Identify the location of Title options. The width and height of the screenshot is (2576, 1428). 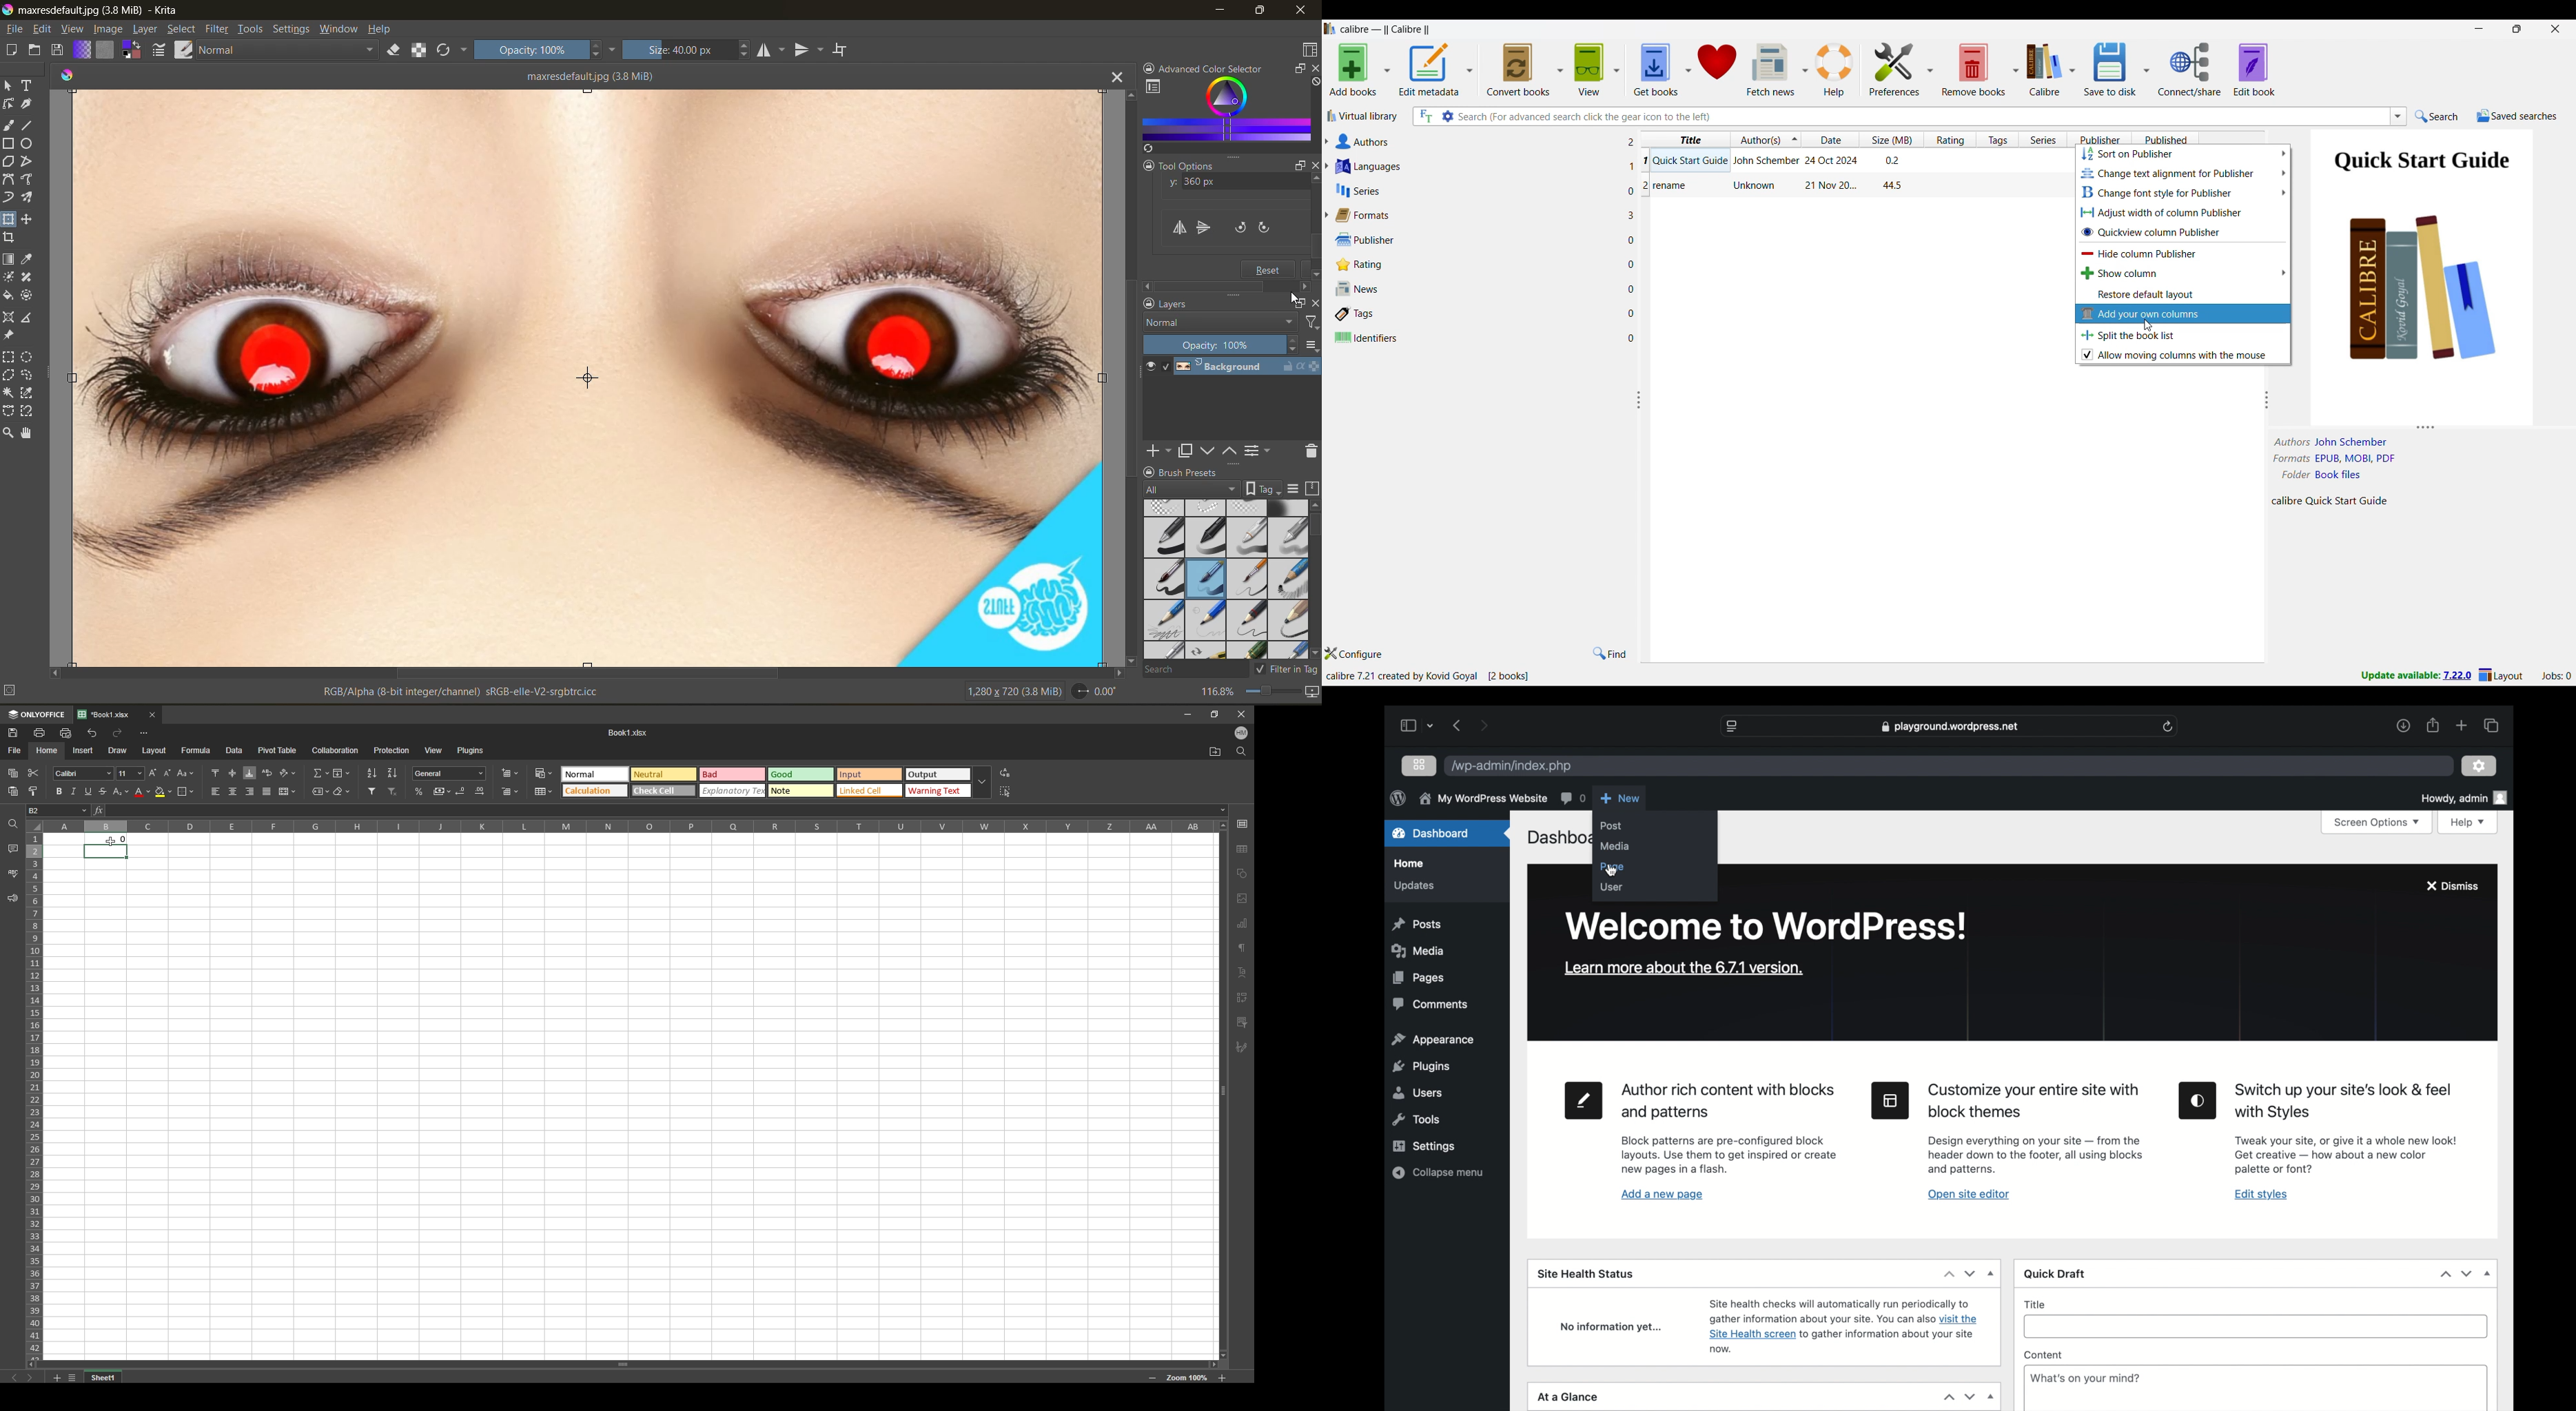
(1689, 138).